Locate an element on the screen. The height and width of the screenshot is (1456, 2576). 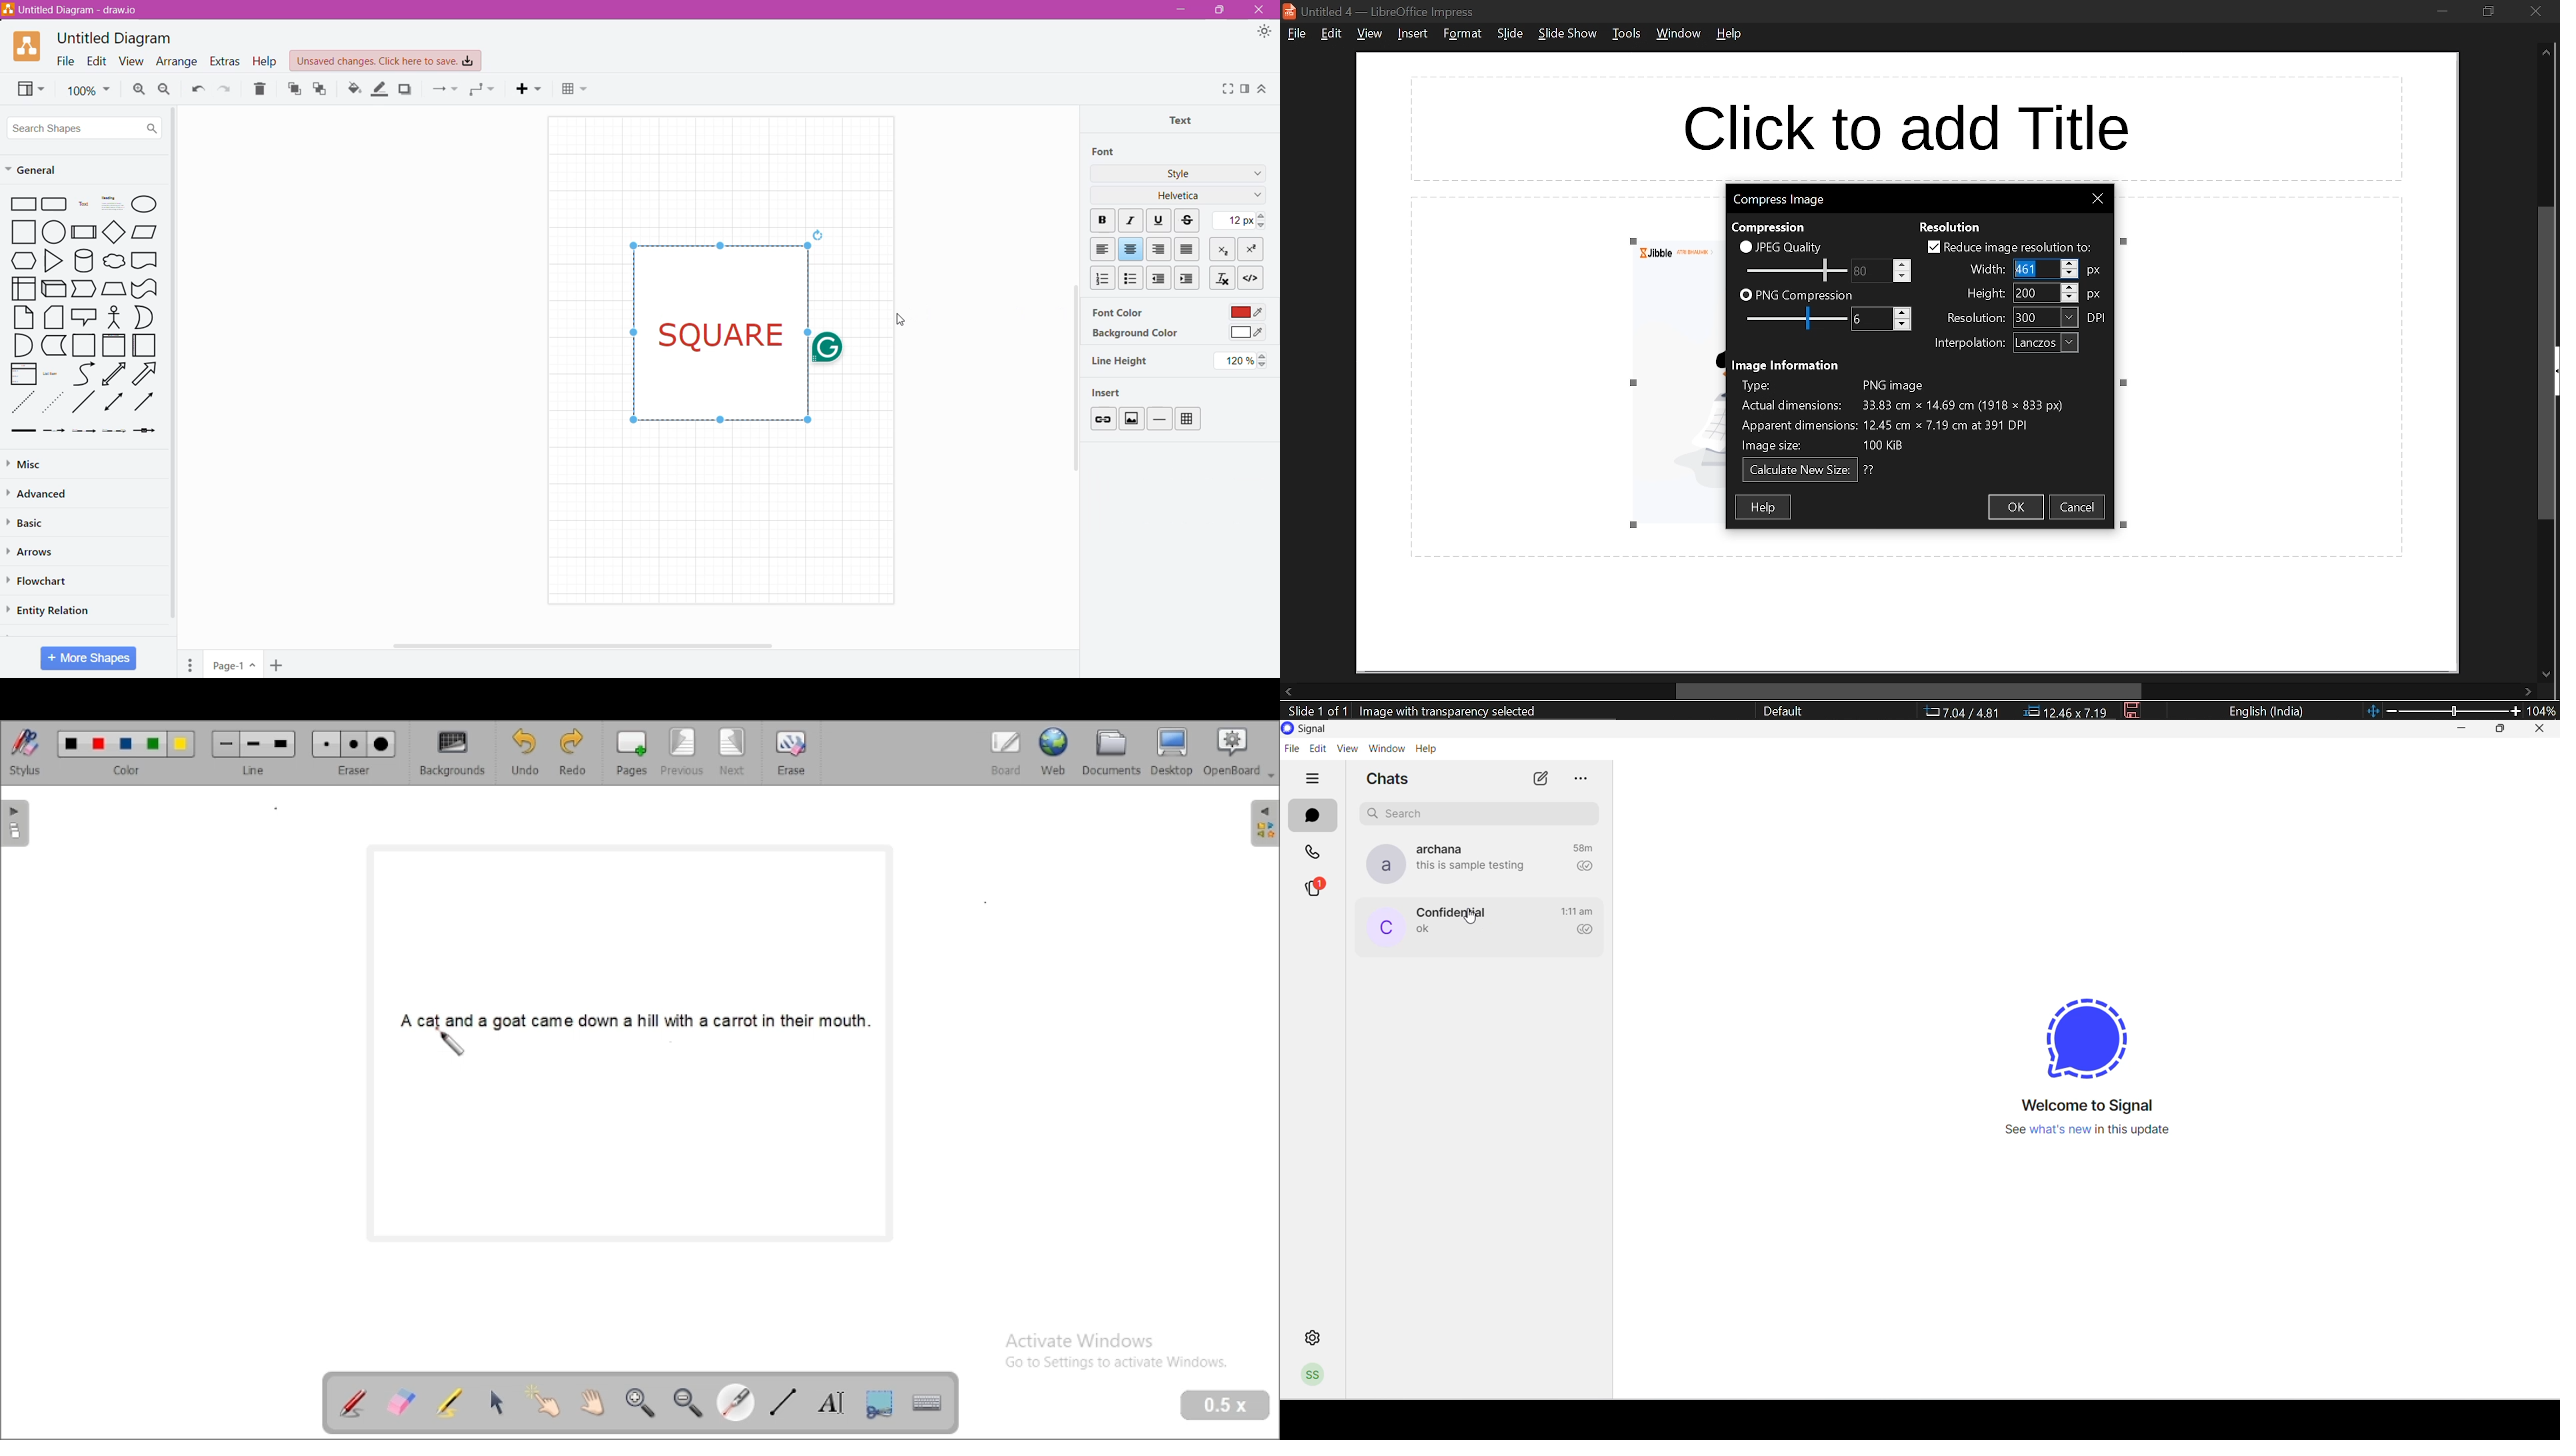
Ellipse is located at coordinates (144, 205).